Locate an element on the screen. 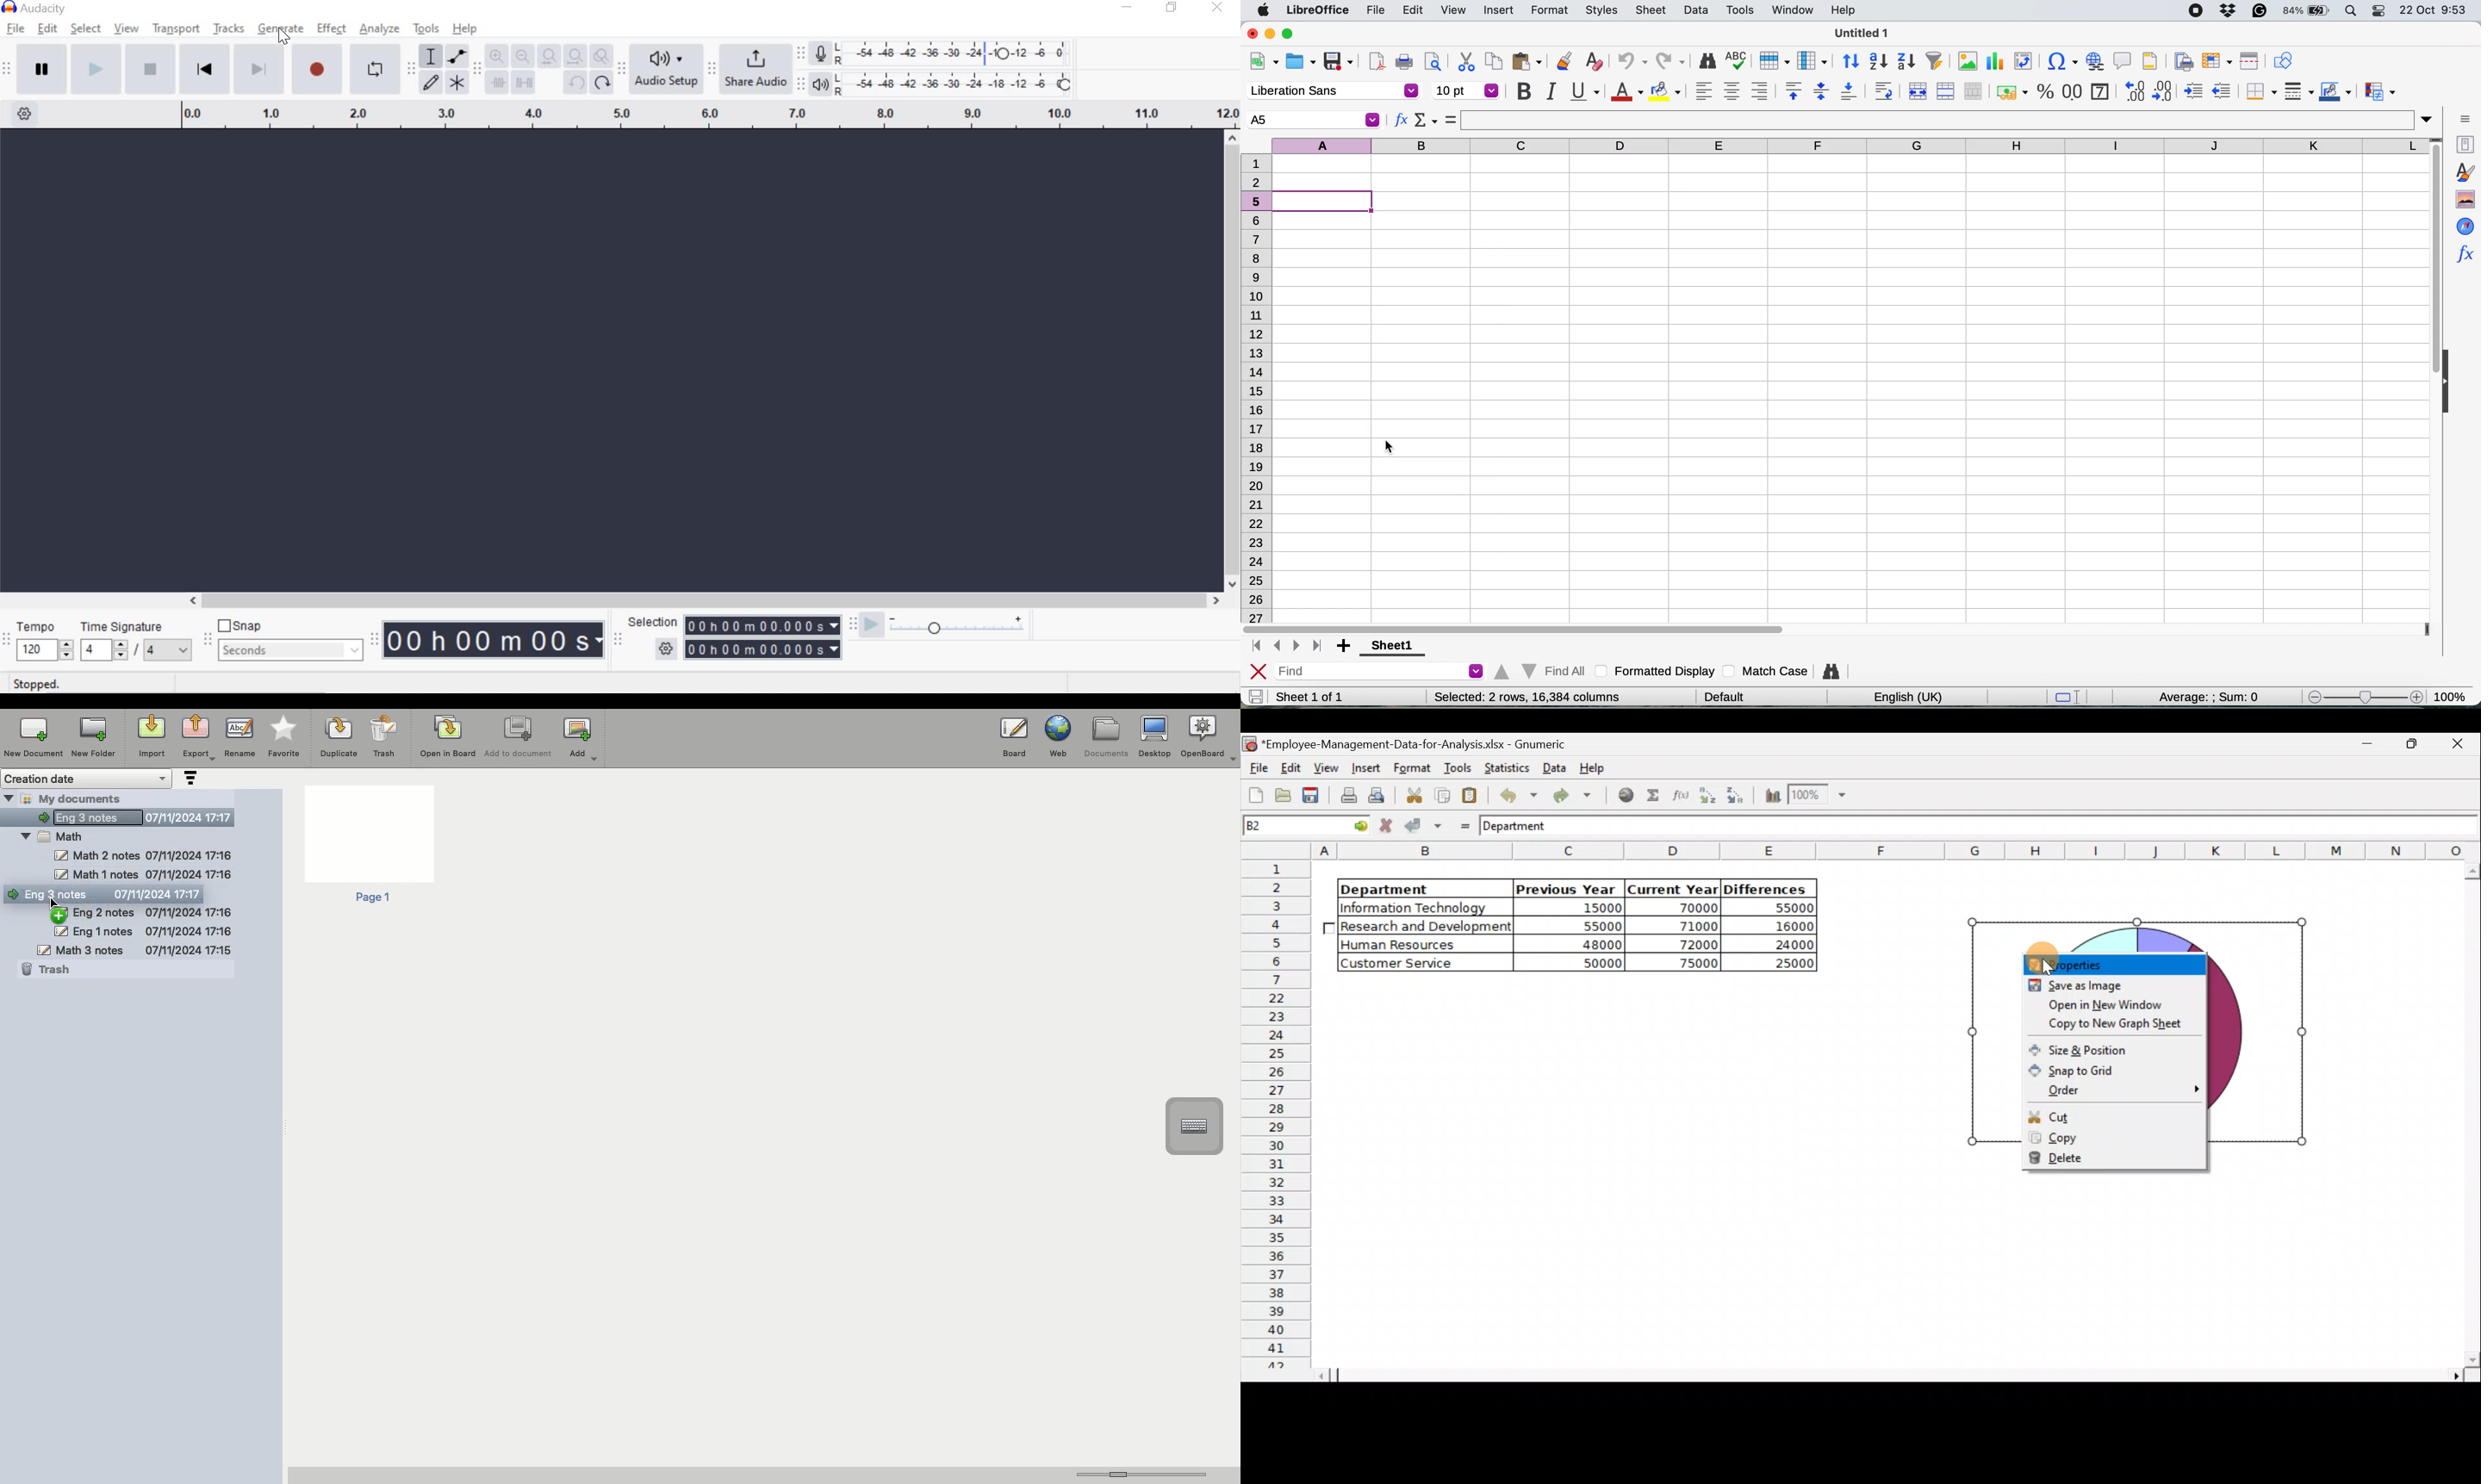 The height and width of the screenshot is (1484, 2492). text color is located at coordinates (1626, 92).